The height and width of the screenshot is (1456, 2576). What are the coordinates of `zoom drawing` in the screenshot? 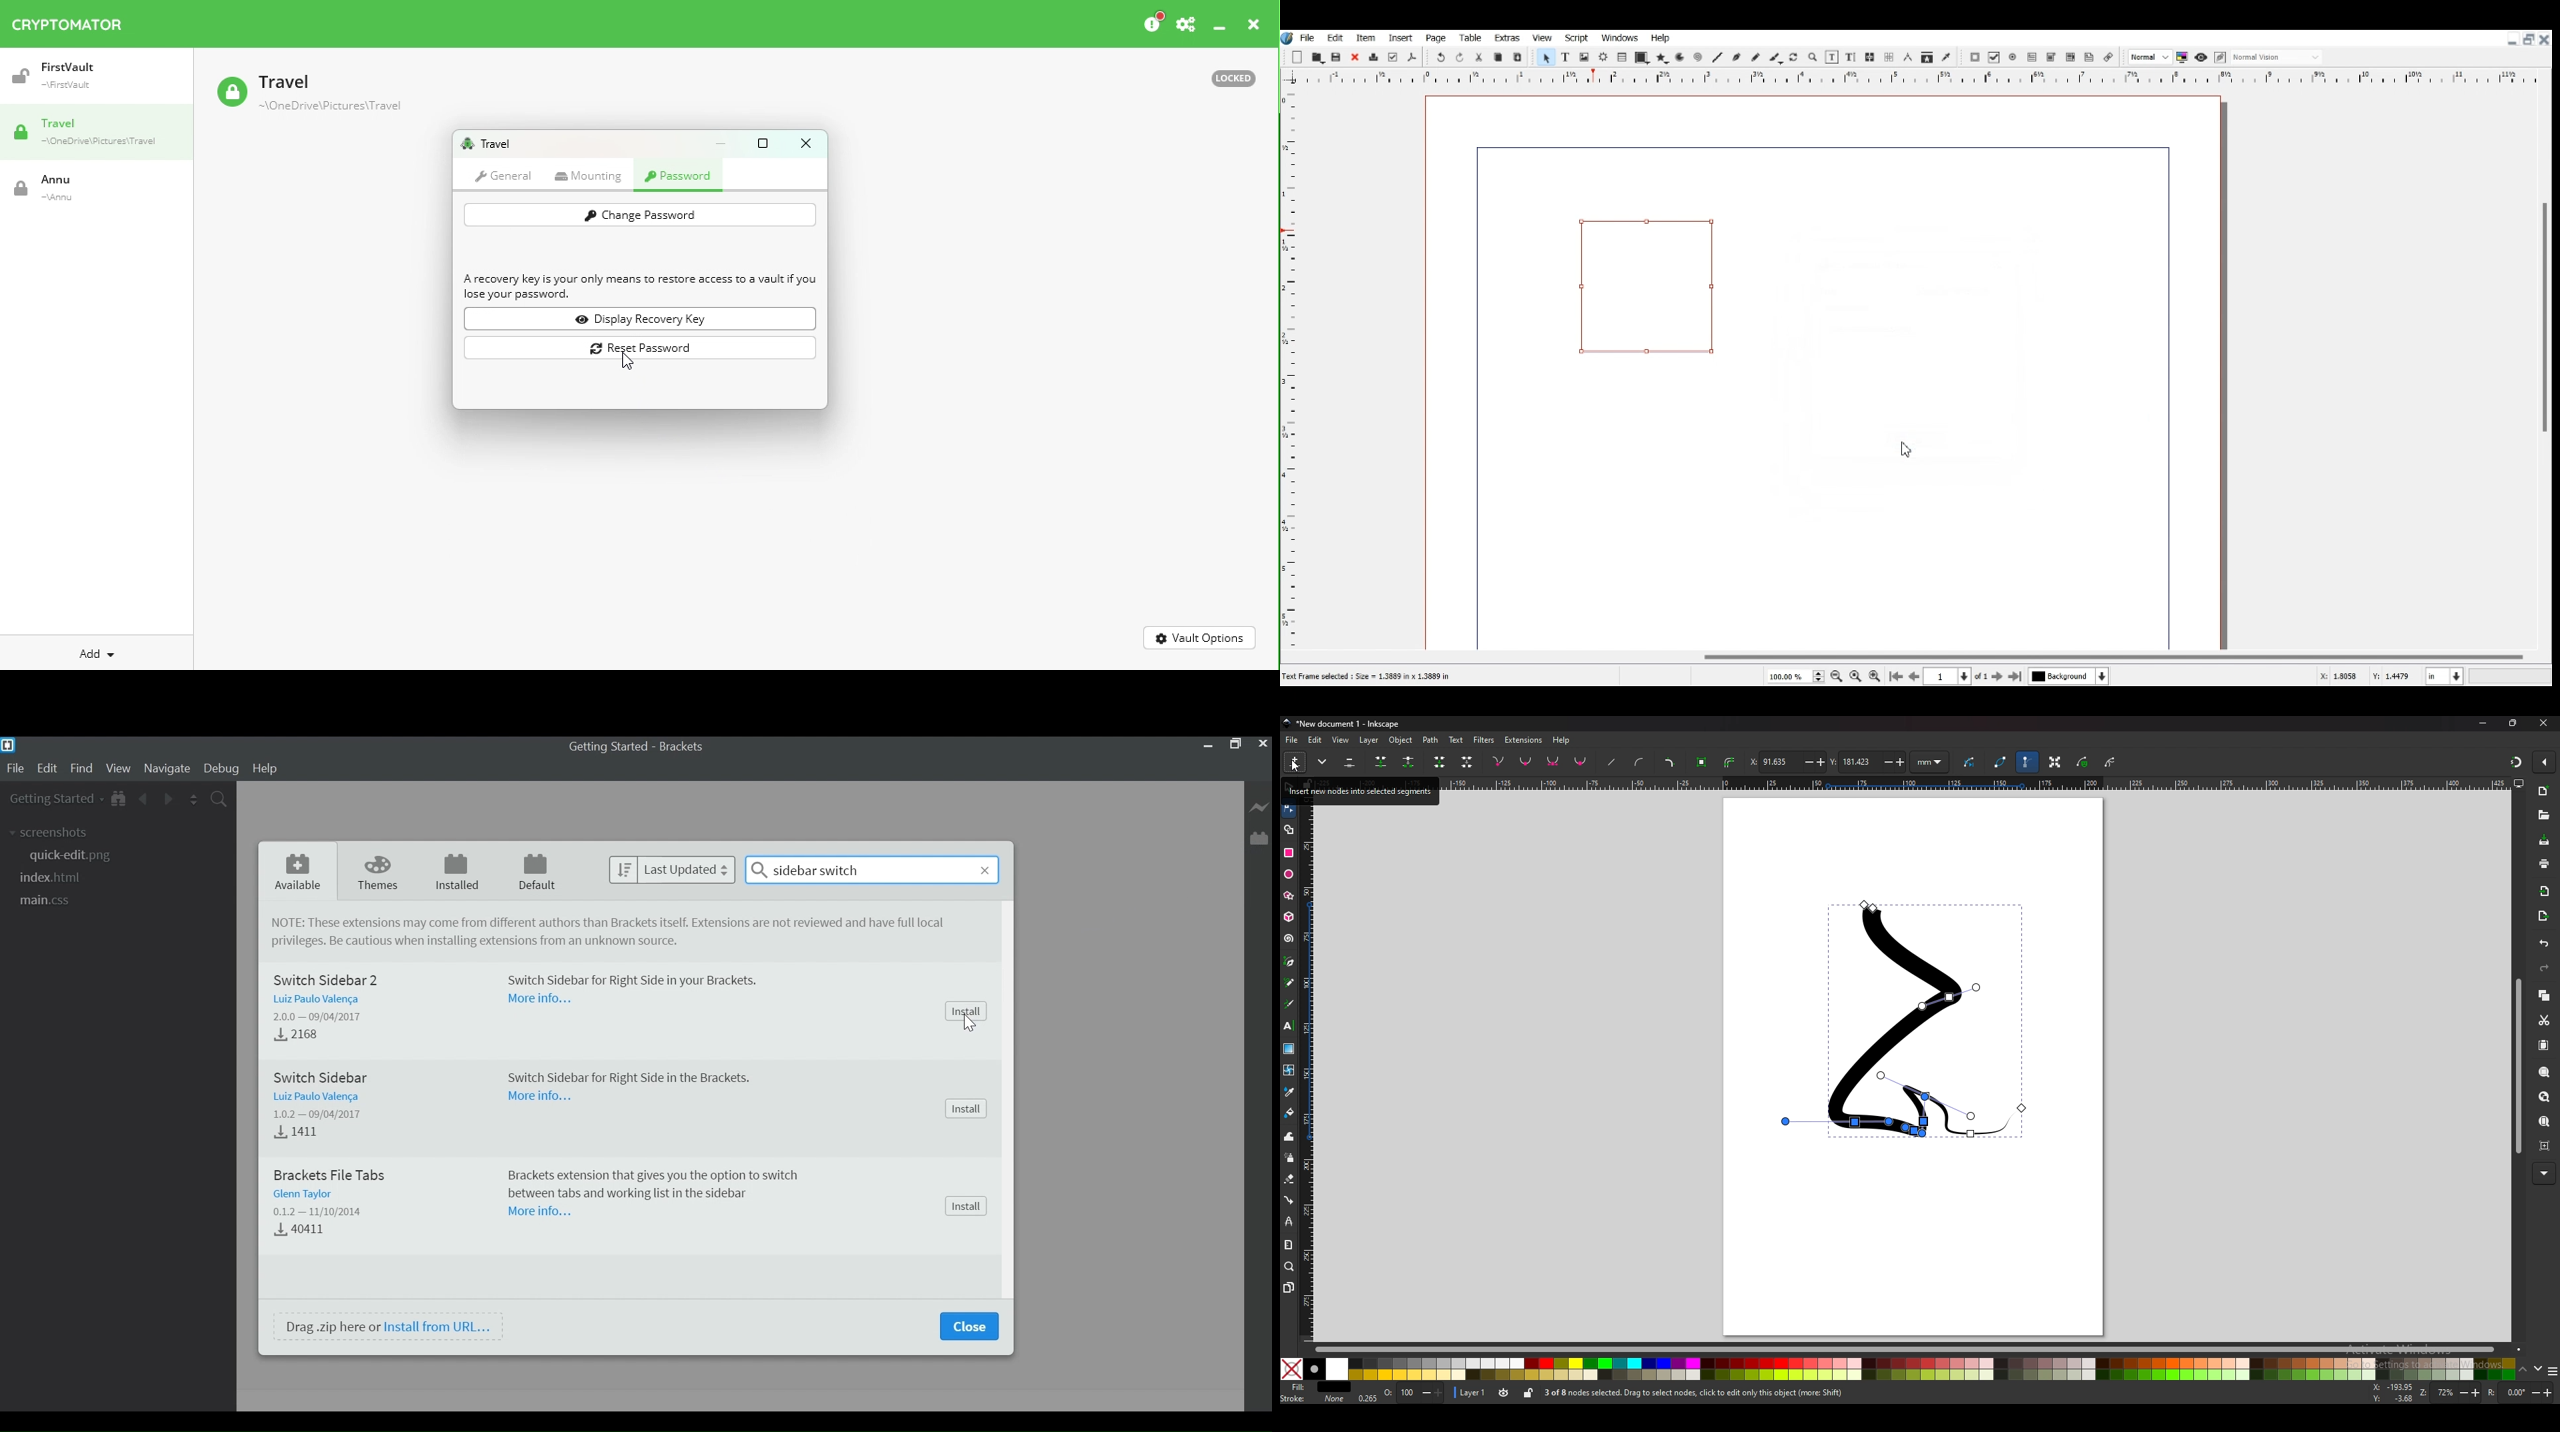 It's located at (2545, 1097).